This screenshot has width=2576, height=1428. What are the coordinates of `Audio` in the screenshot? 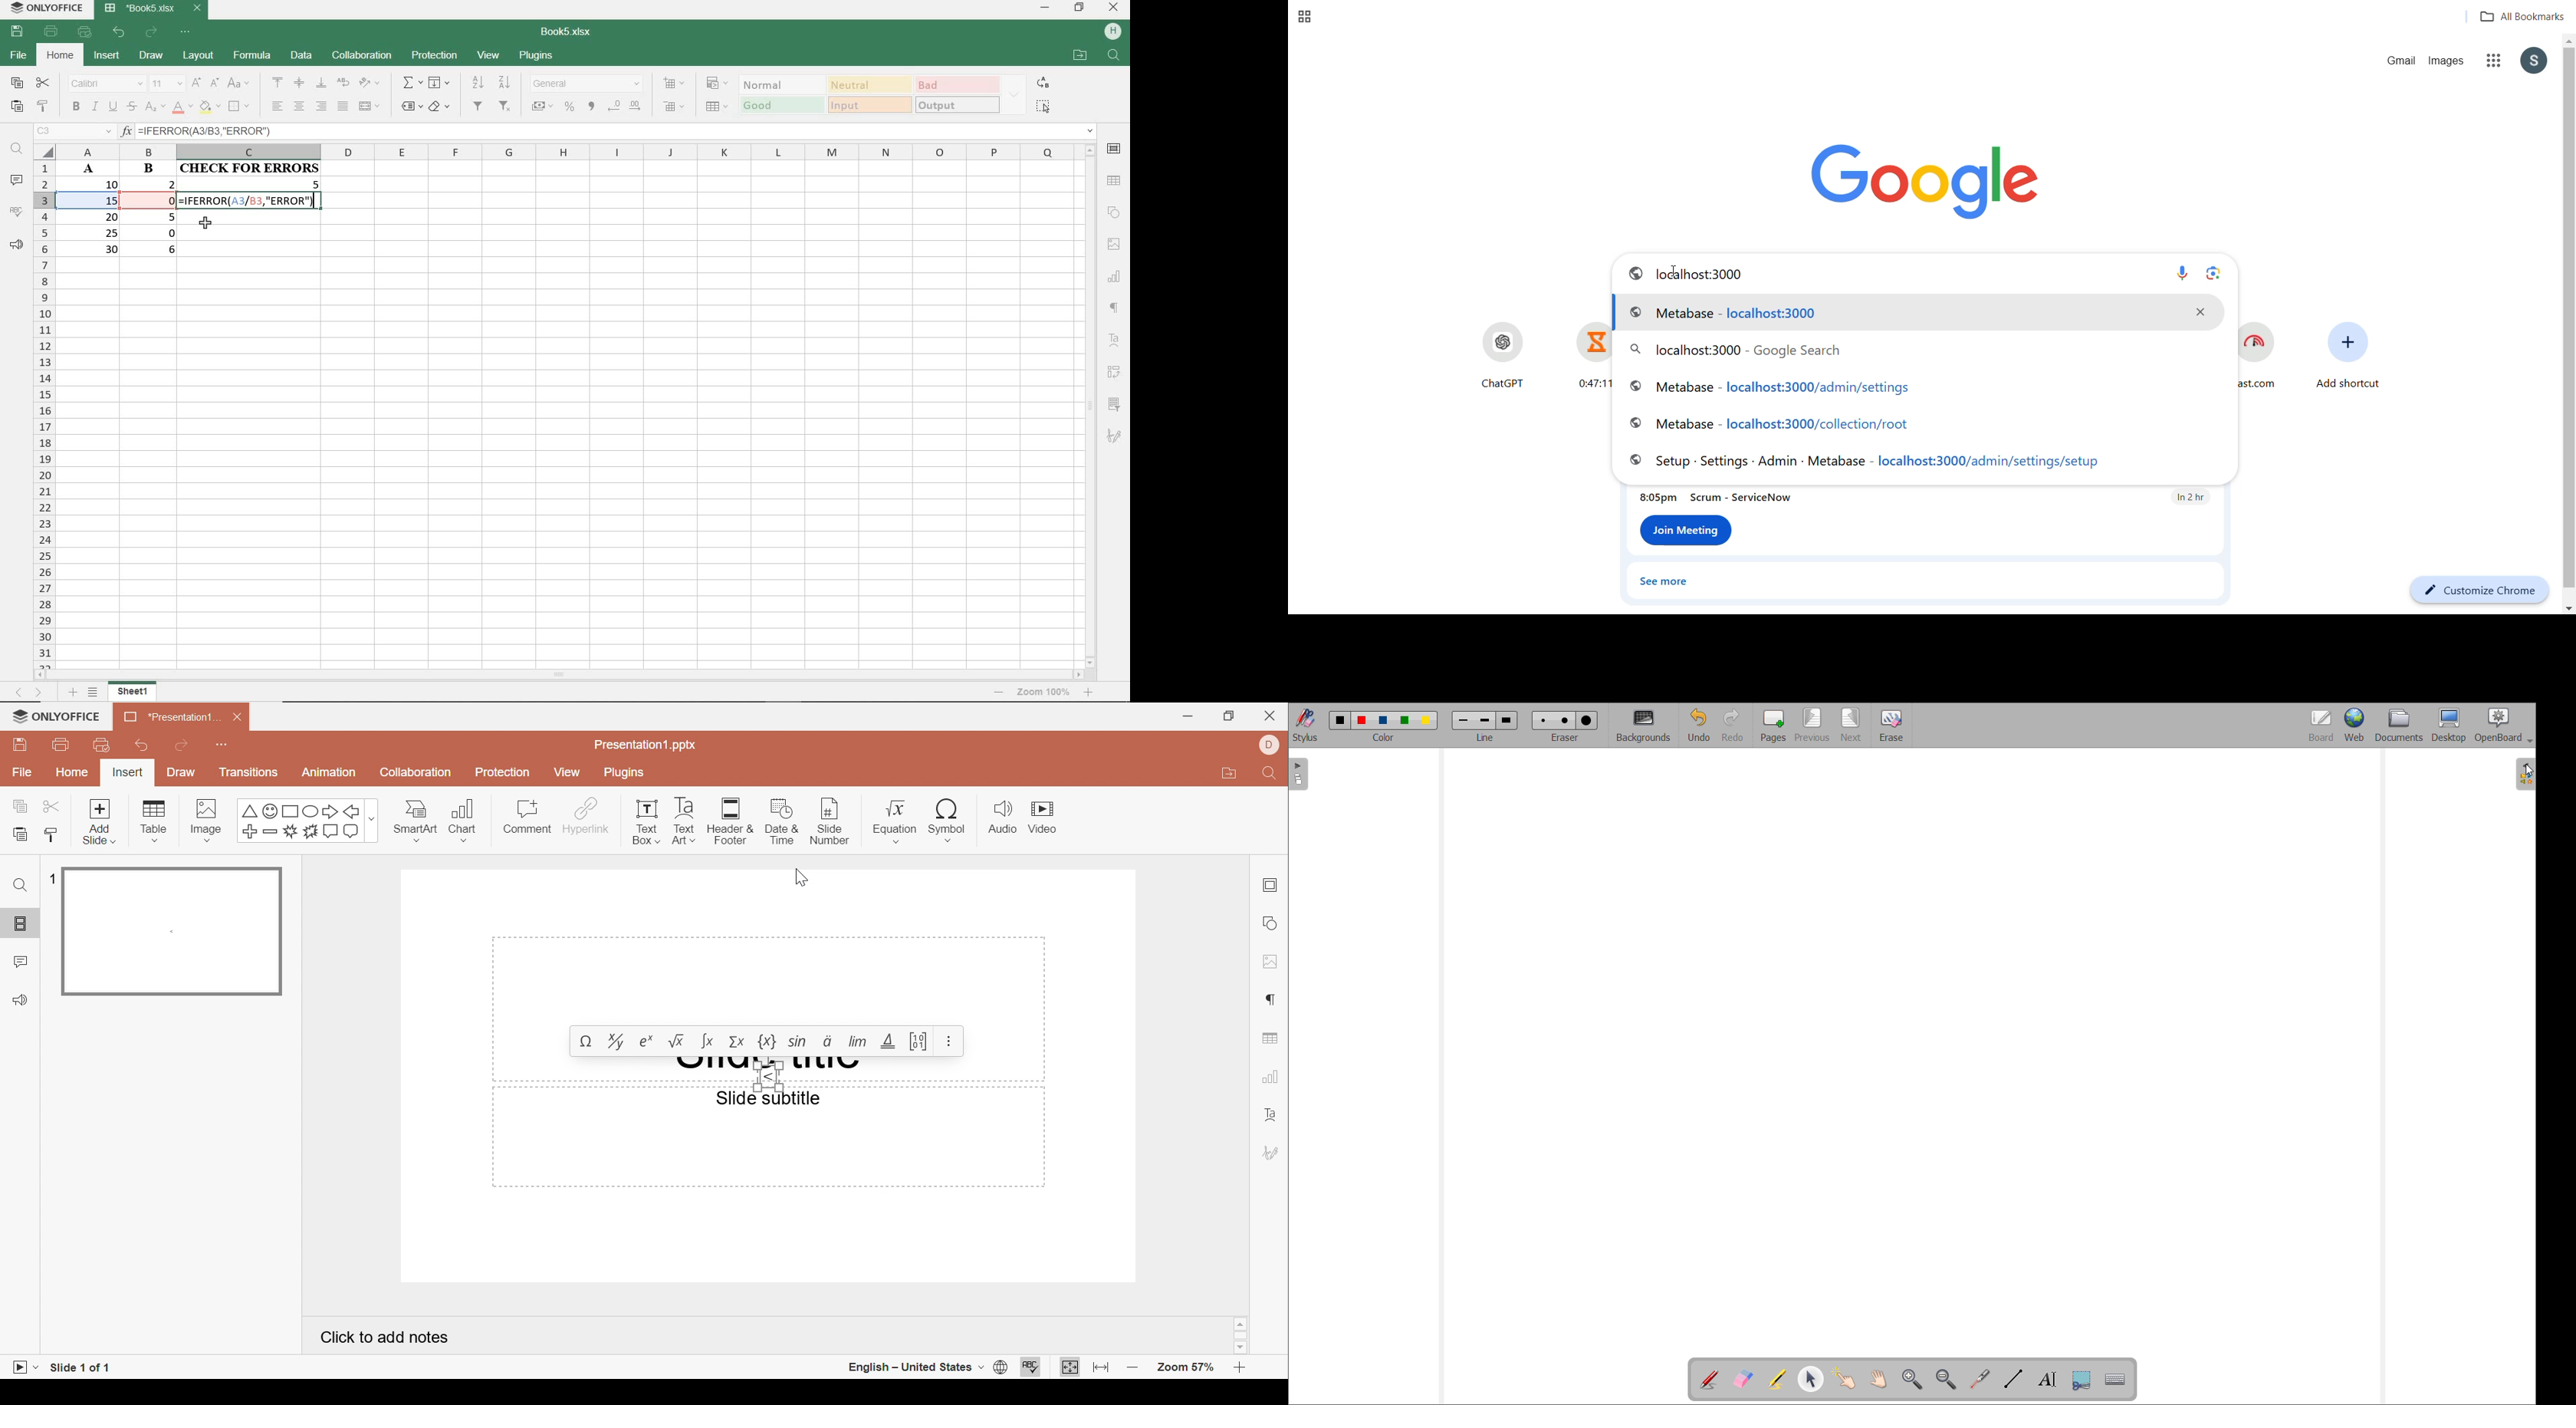 It's located at (1003, 817).